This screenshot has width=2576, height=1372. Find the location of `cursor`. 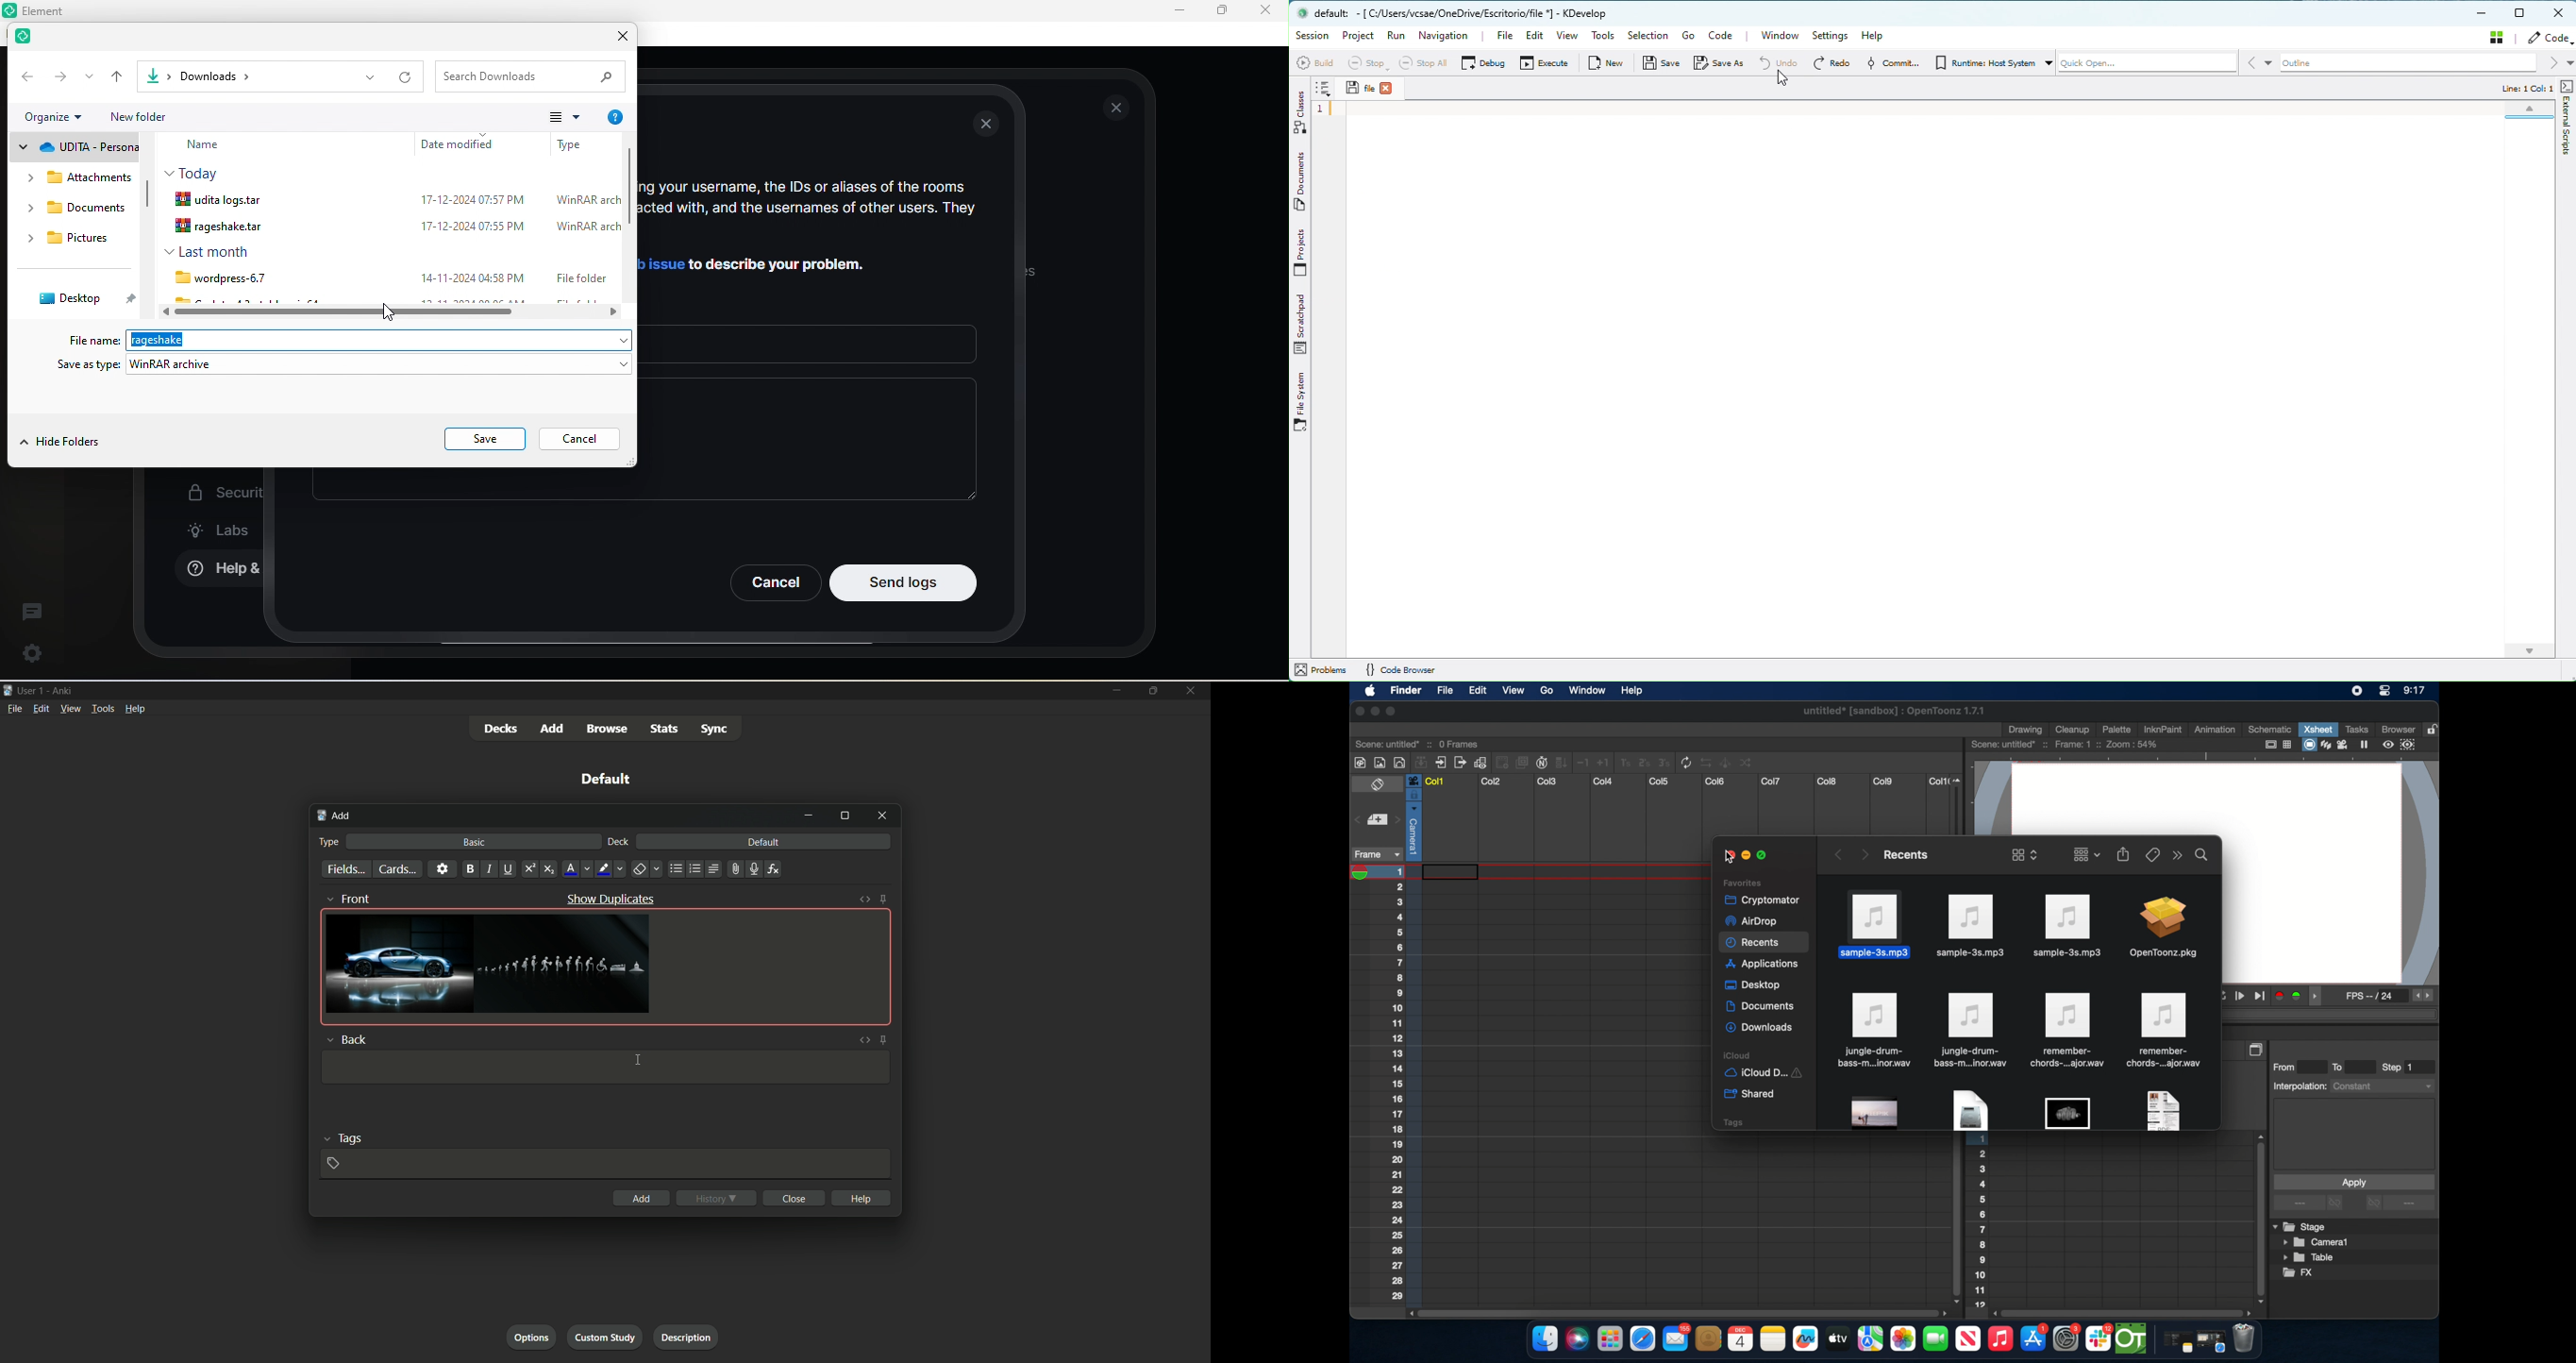

cursor is located at coordinates (638, 1060).